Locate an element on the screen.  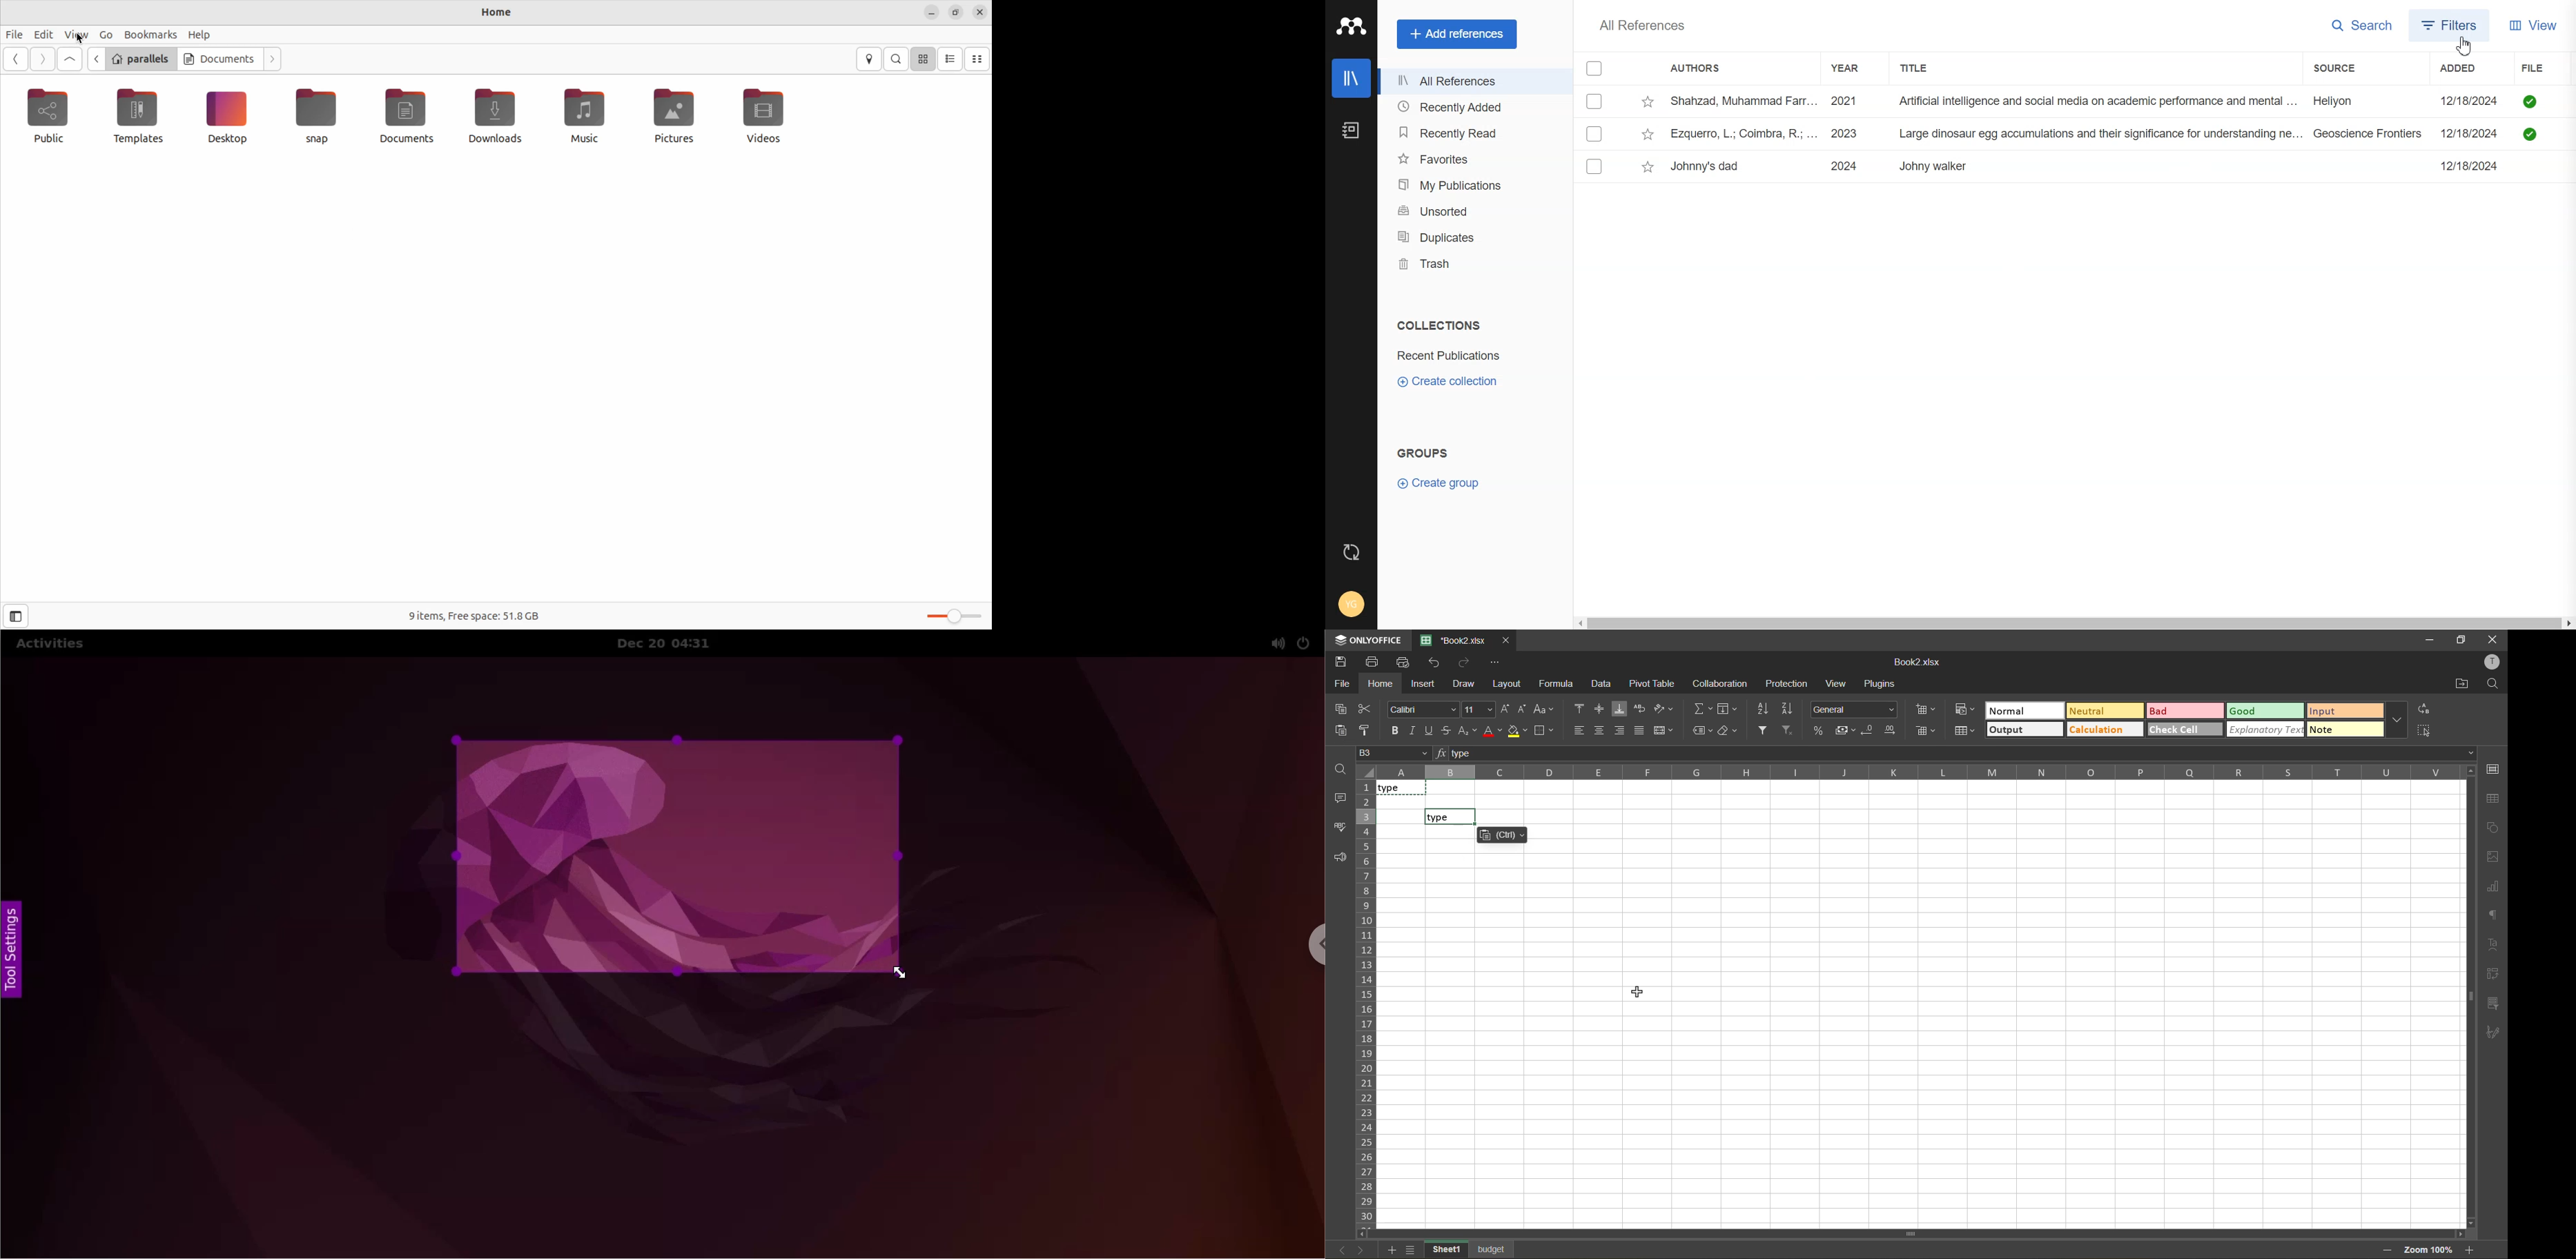
input is located at coordinates (2345, 710).